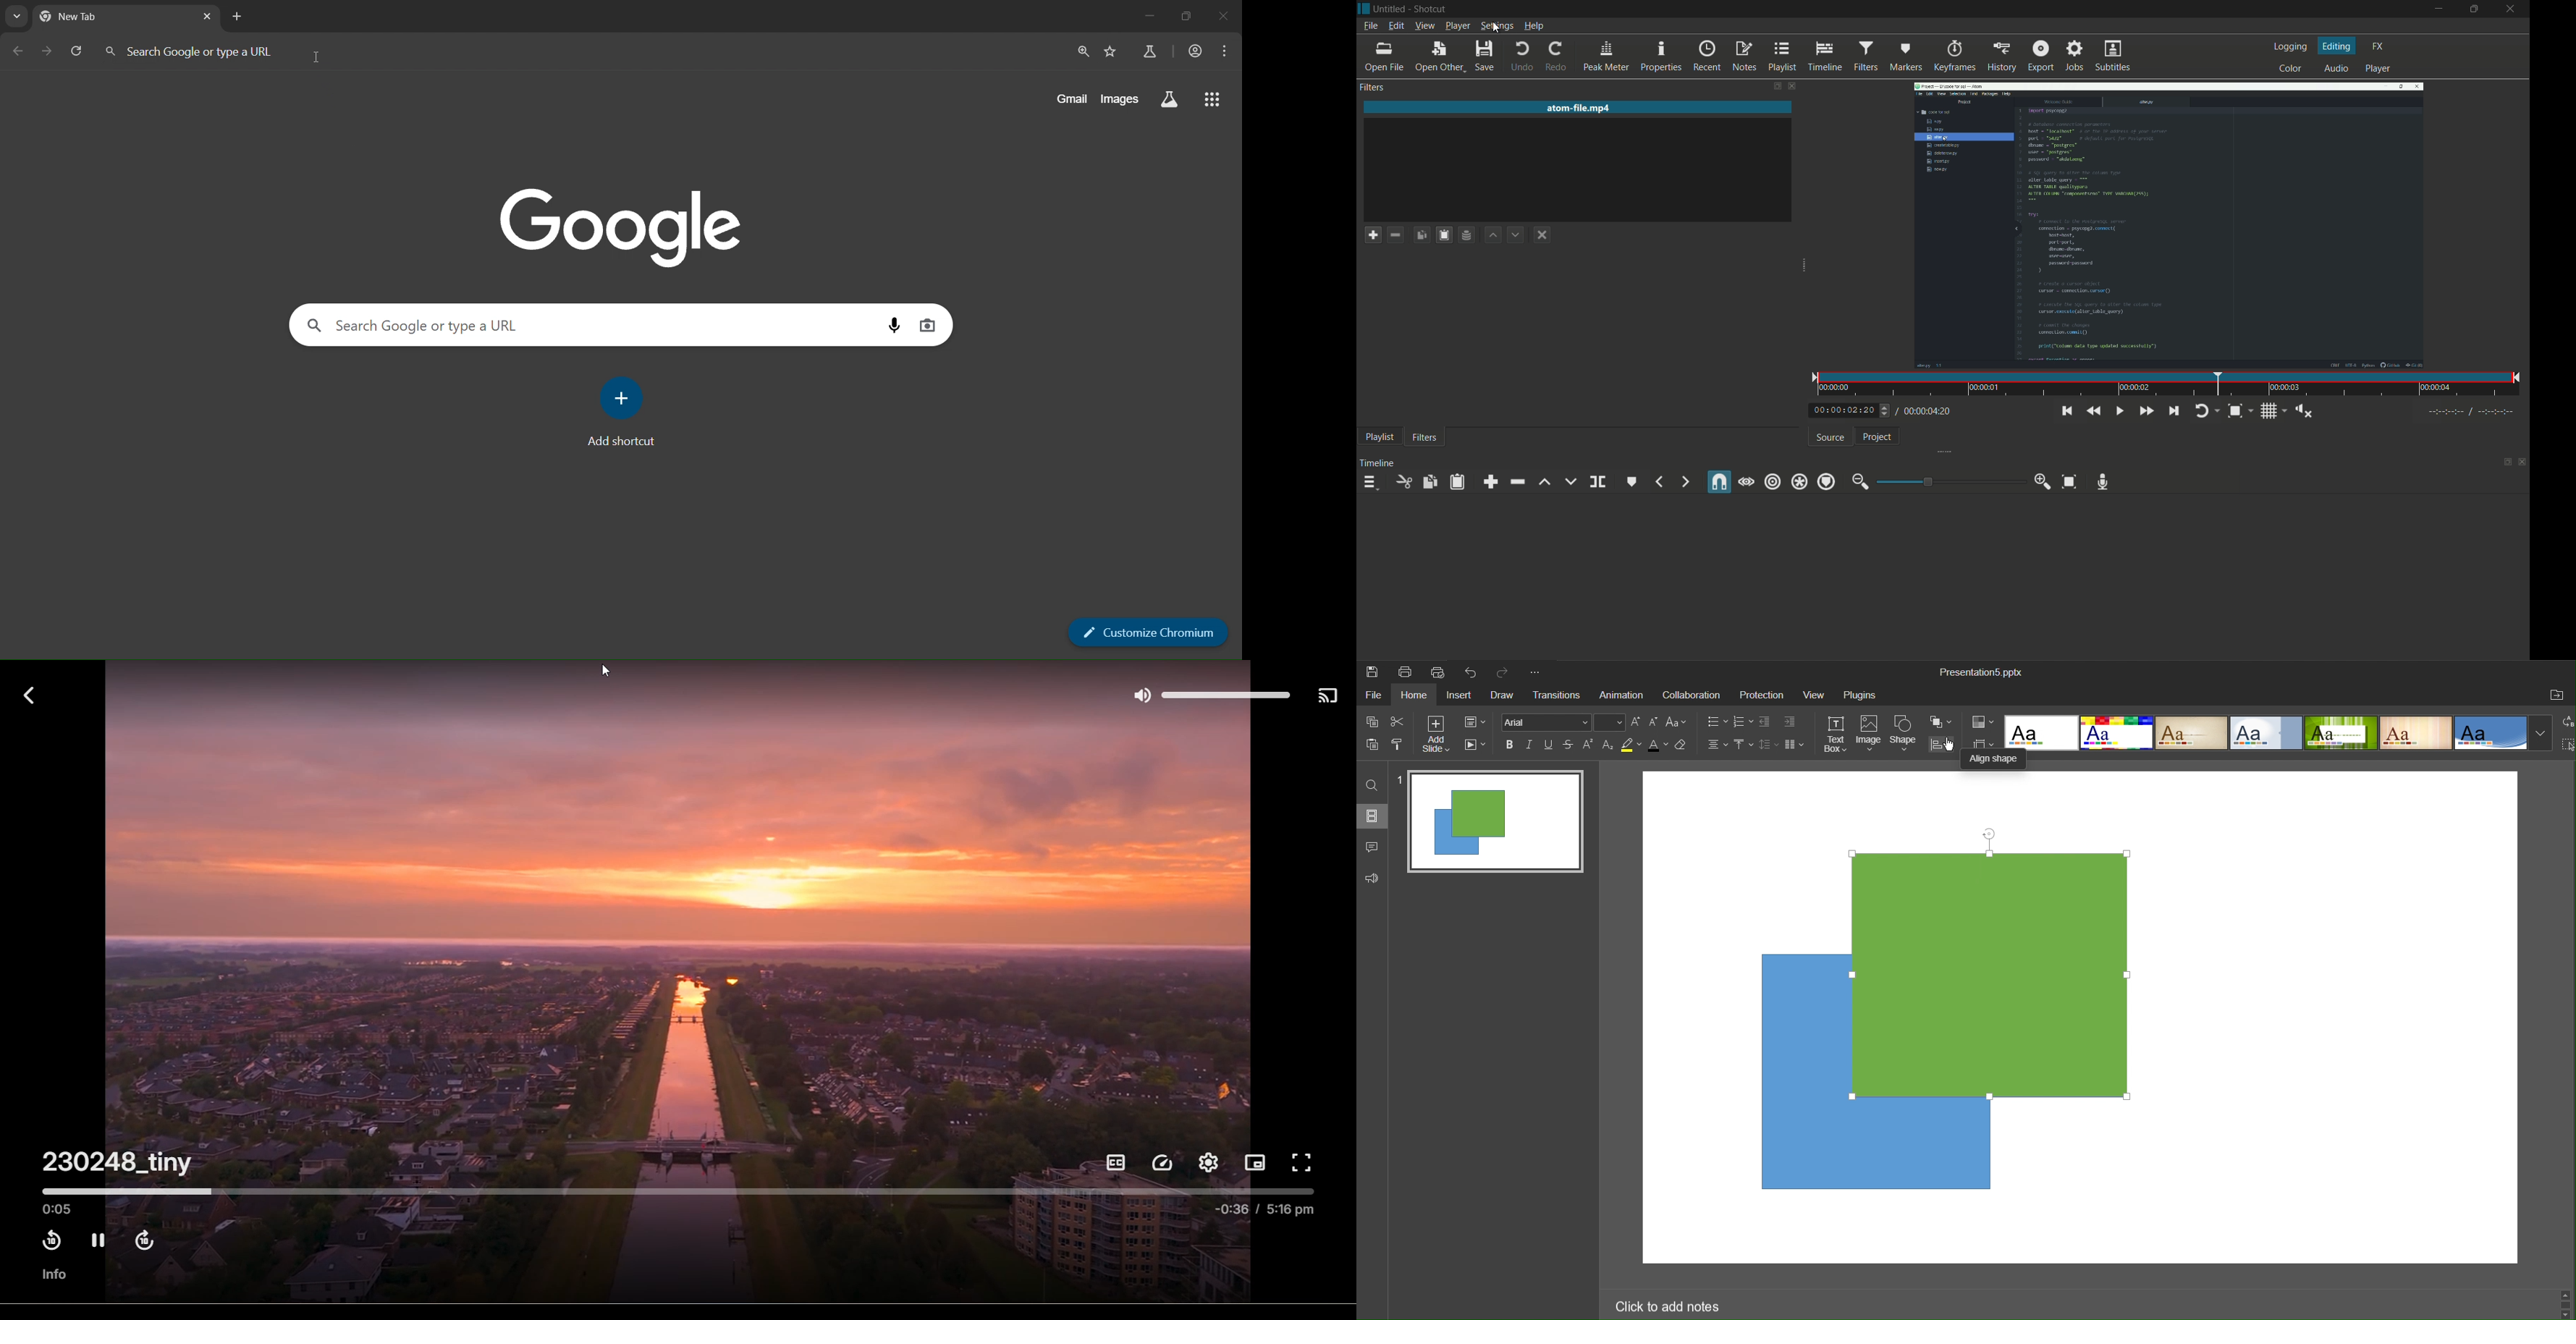 The image size is (2576, 1344). Describe the element at coordinates (1444, 234) in the screenshot. I see `paste filters` at that location.